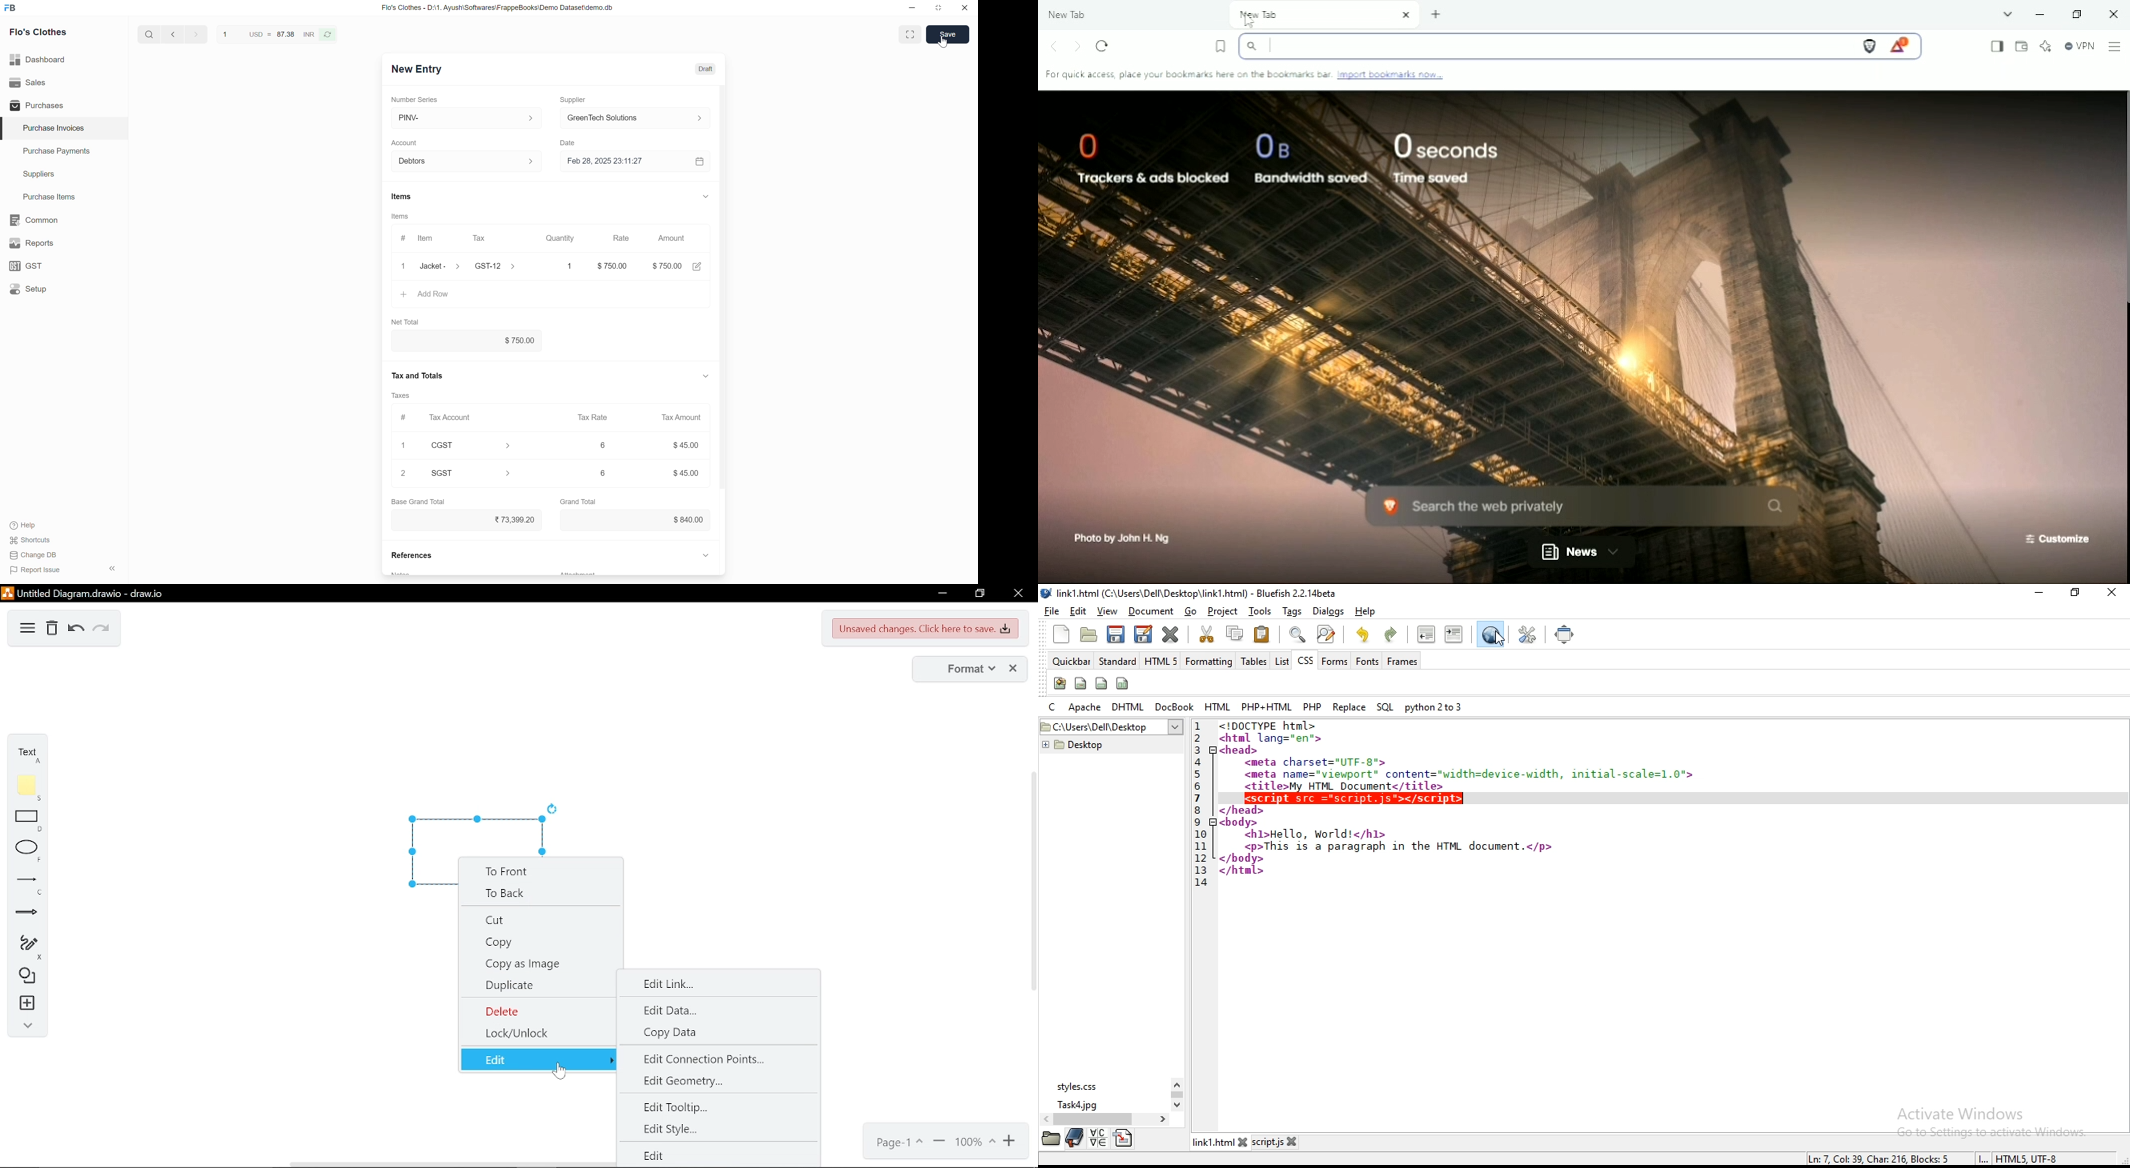  What do you see at coordinates (2045, 46) in the screenshot?
I see `Leo AI` at bounding box center [2045, 46].